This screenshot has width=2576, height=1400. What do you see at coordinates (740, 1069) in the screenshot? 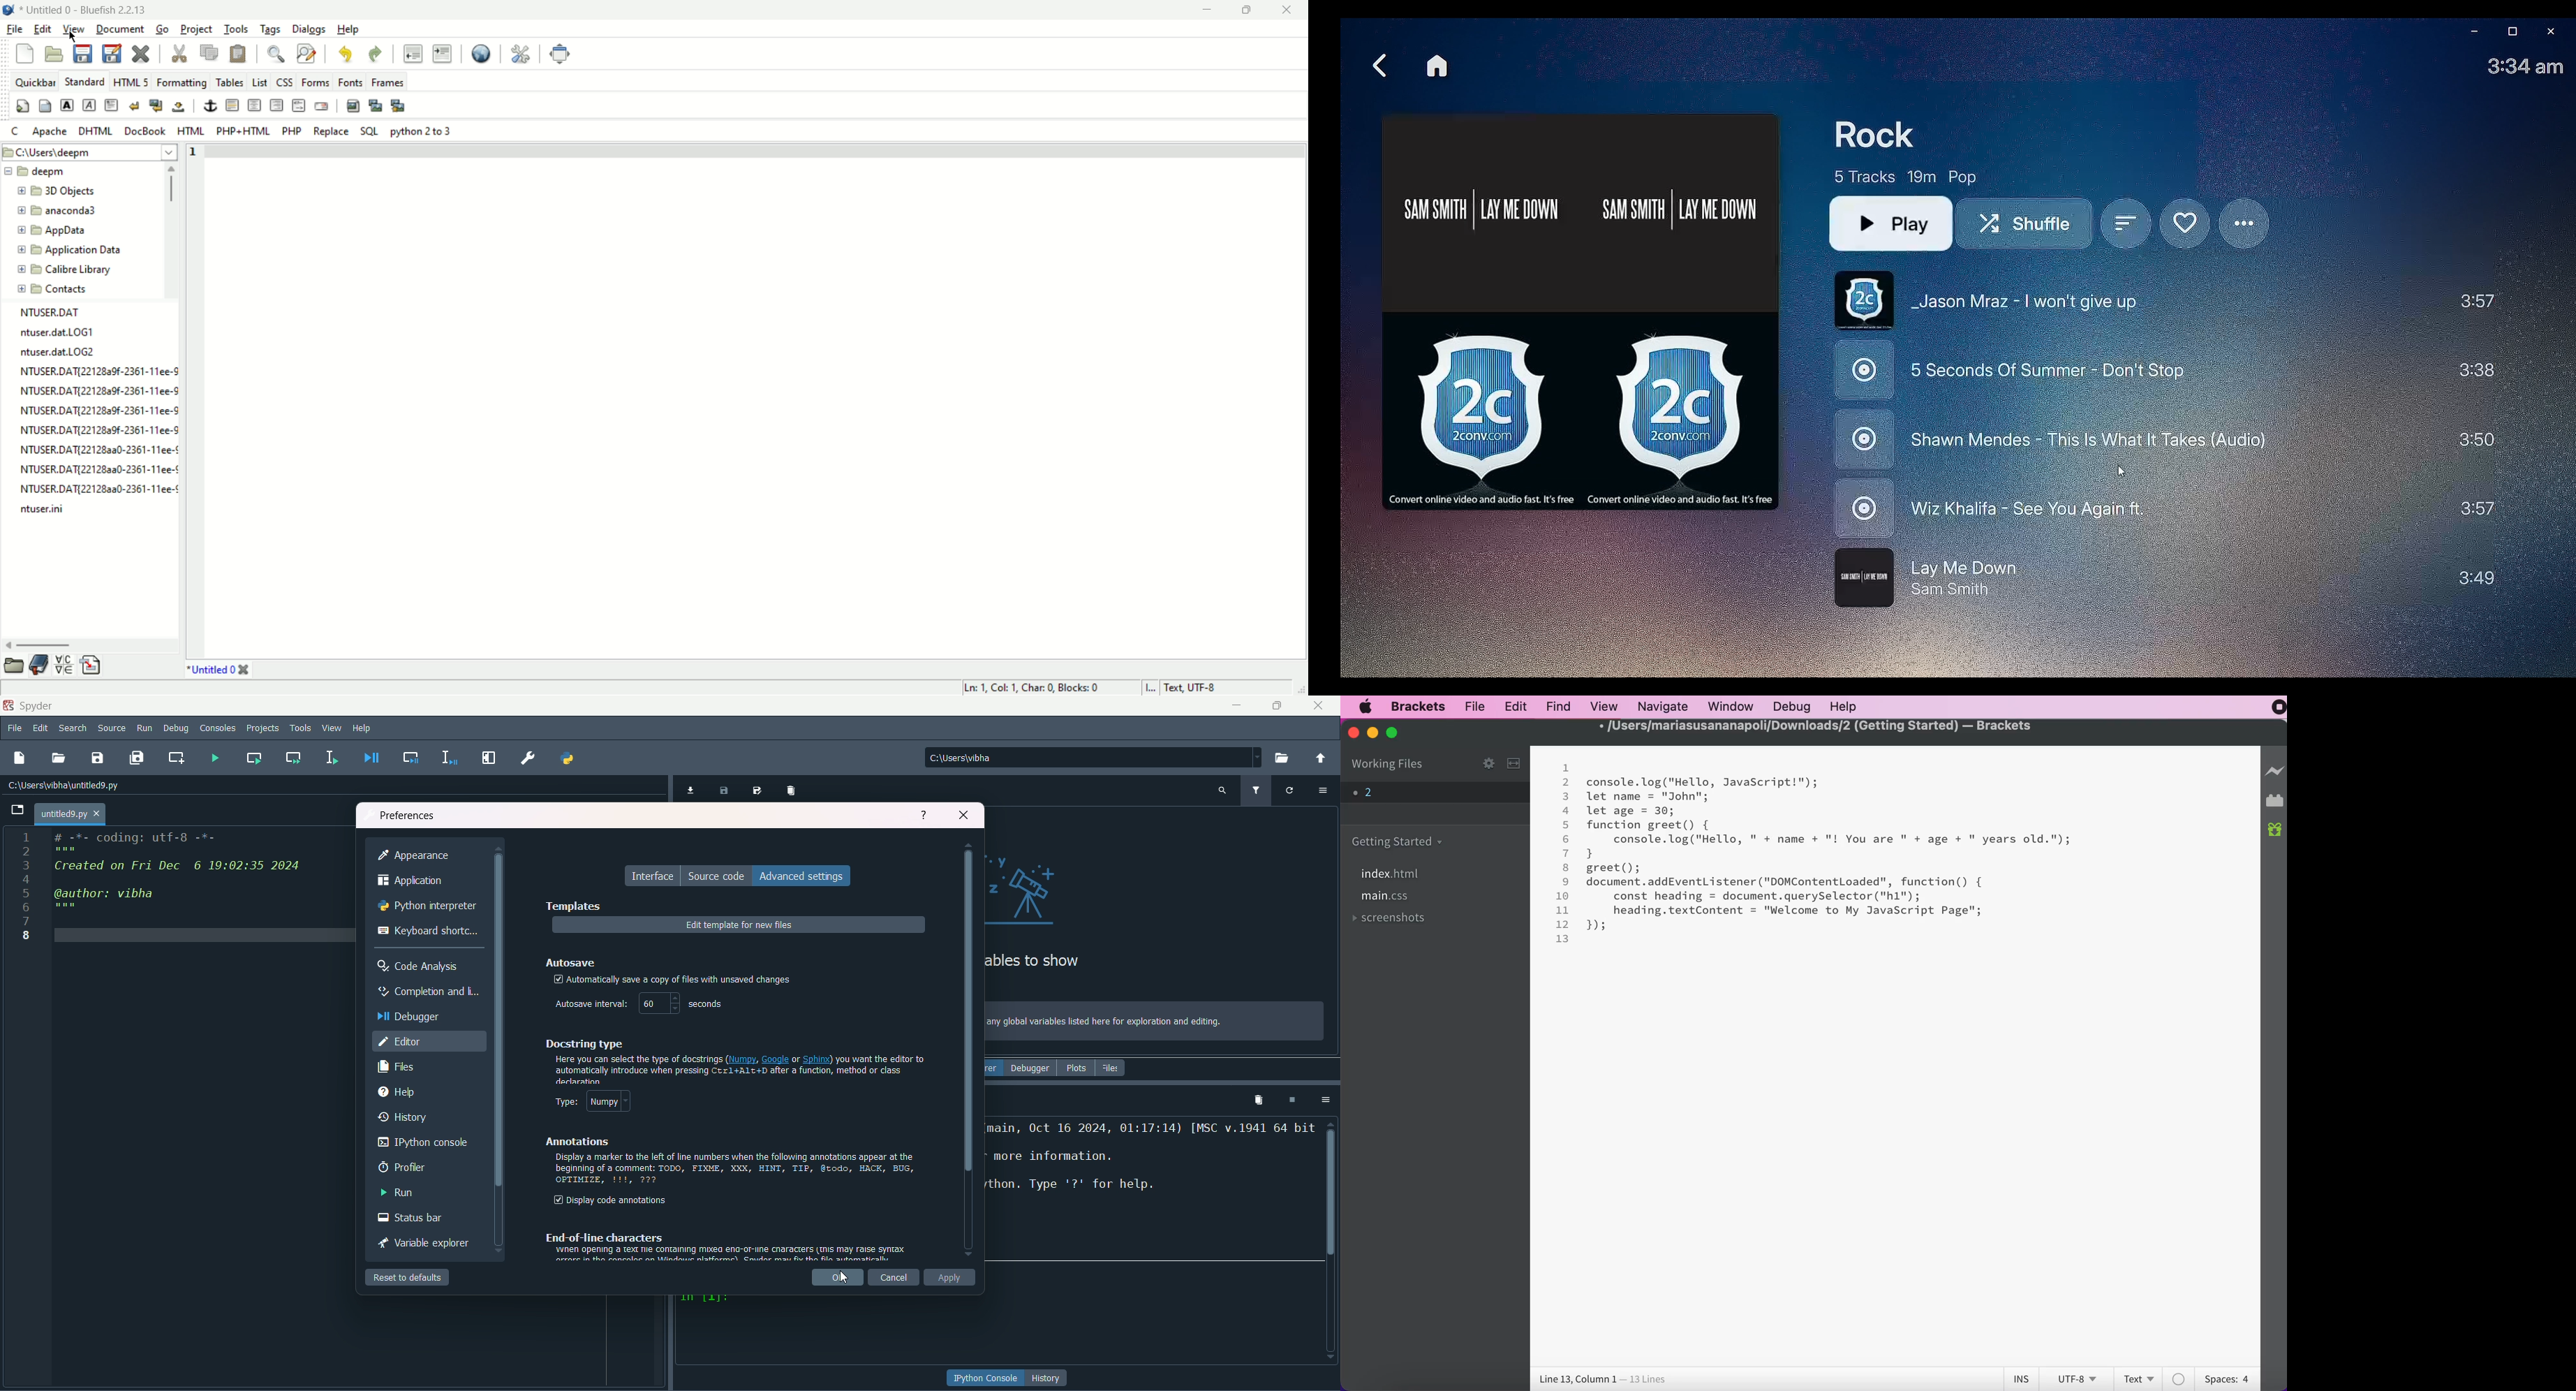
I see `text` at bounding box center [740, 1069].